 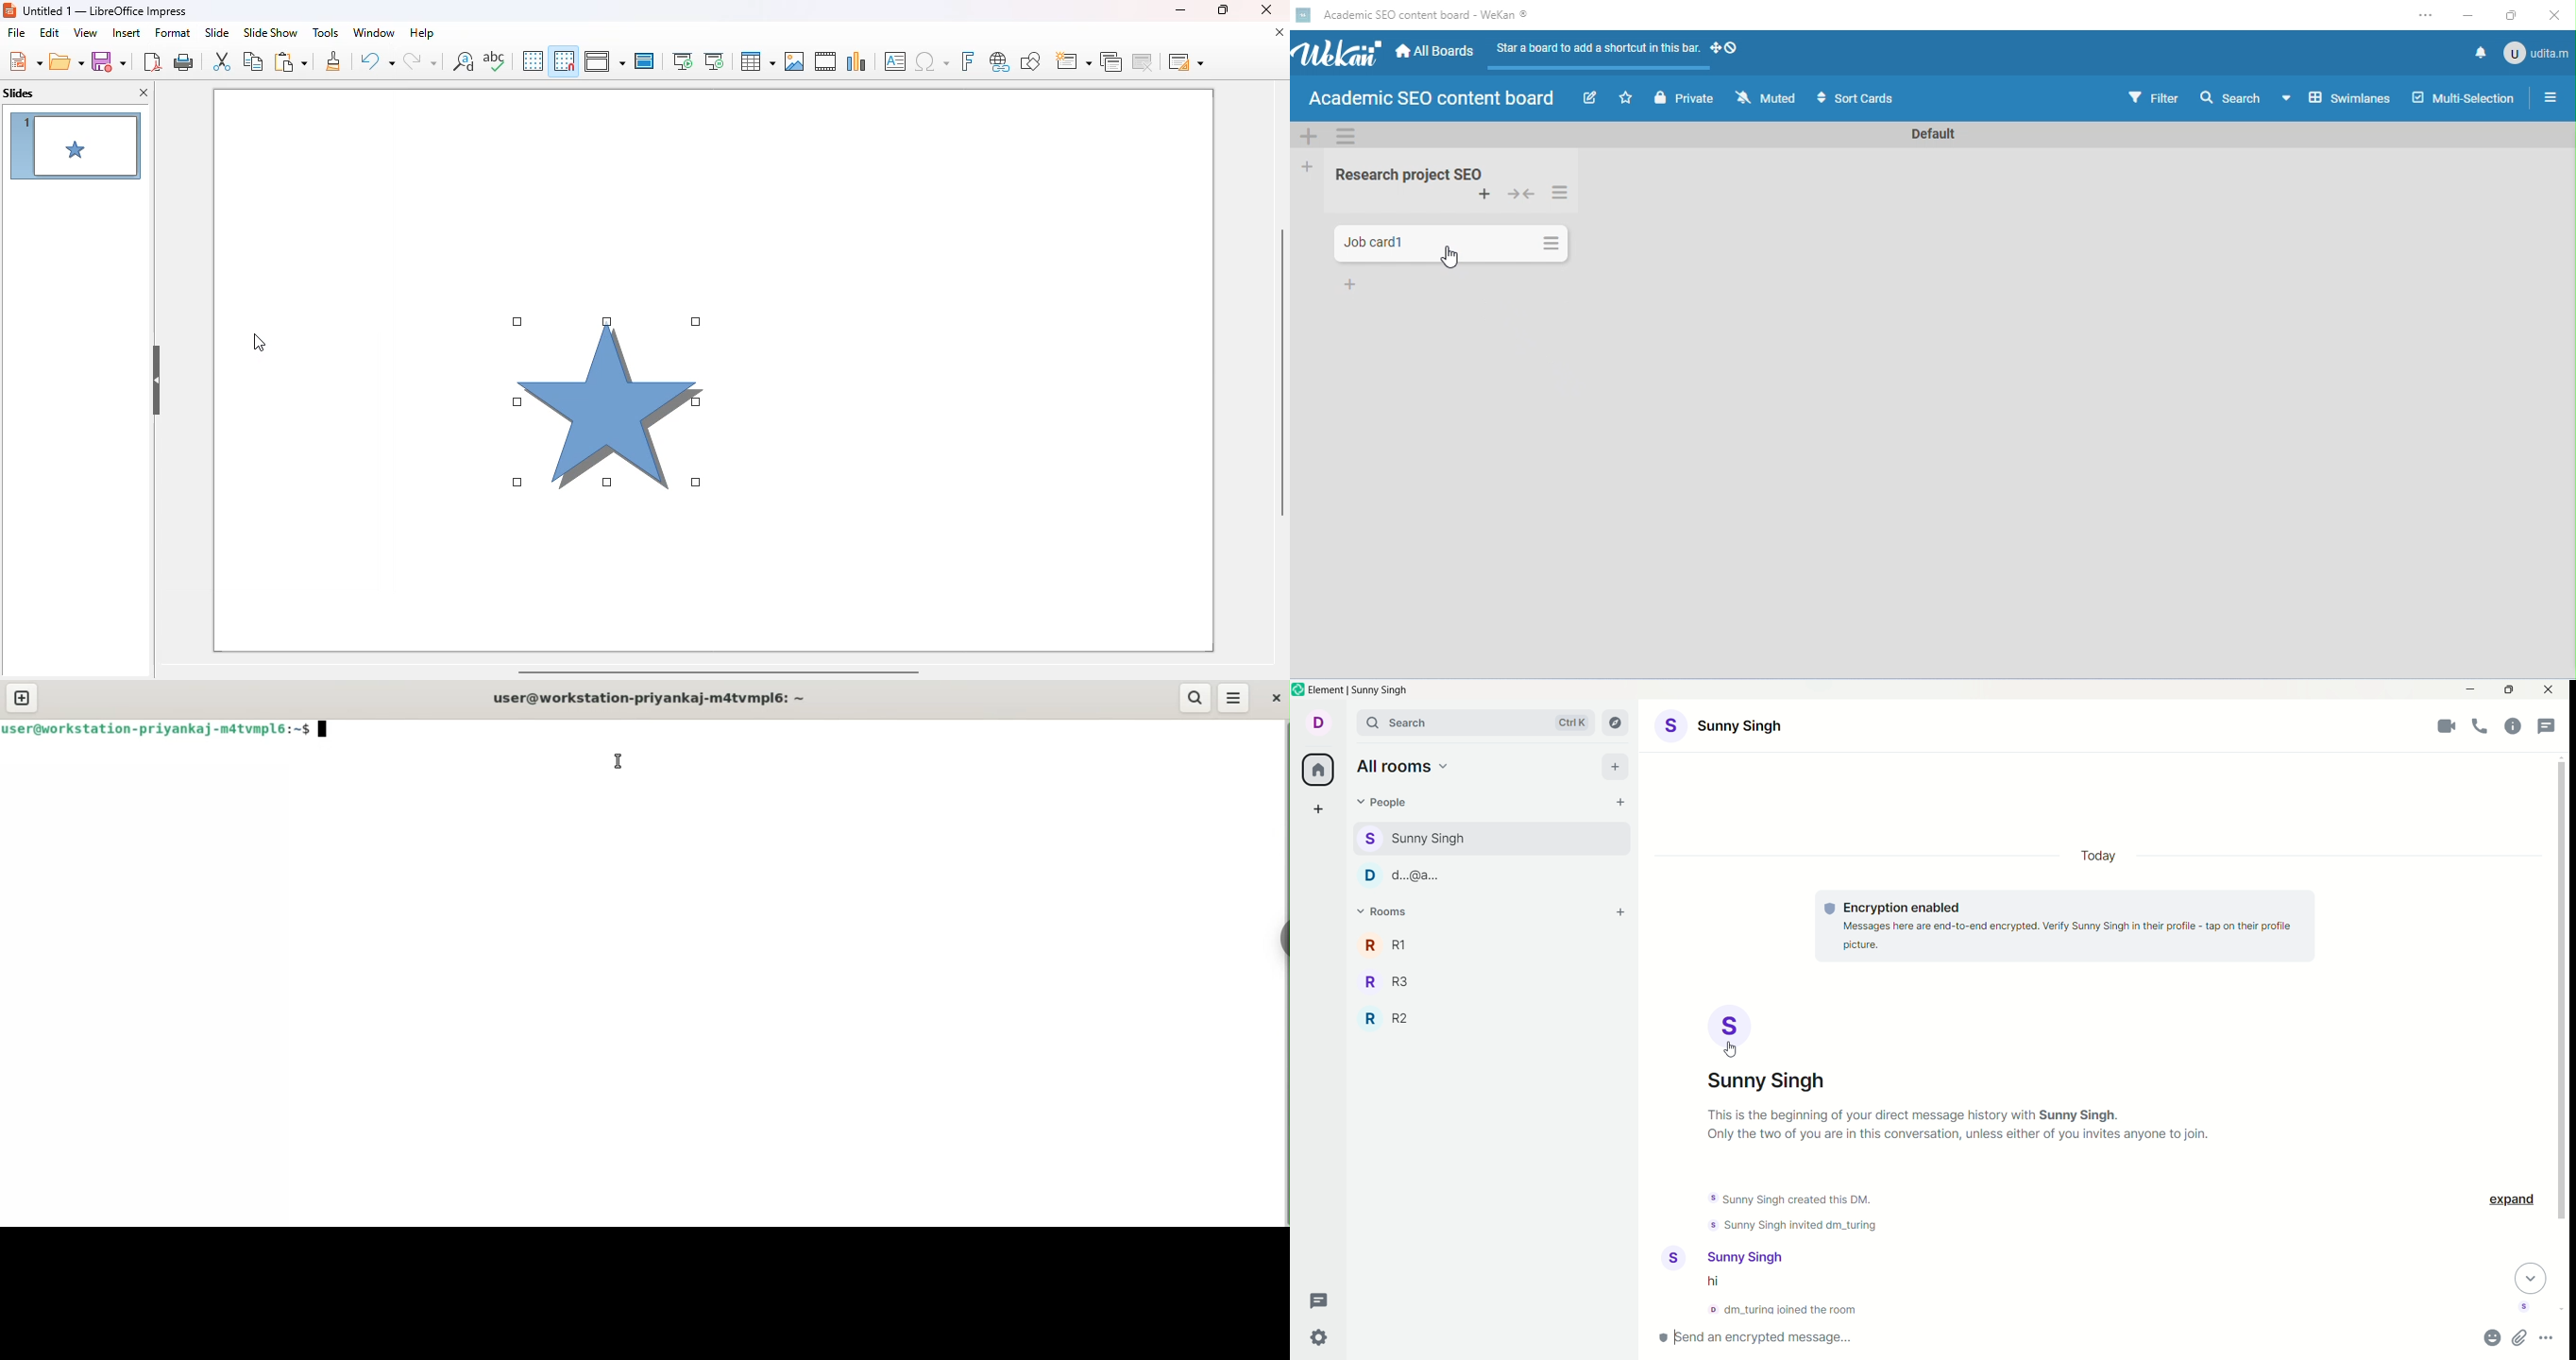 What do you see at coordinates (2477, 51) in the screenshot?
I see `notification` at bounding box center [2477, 51].